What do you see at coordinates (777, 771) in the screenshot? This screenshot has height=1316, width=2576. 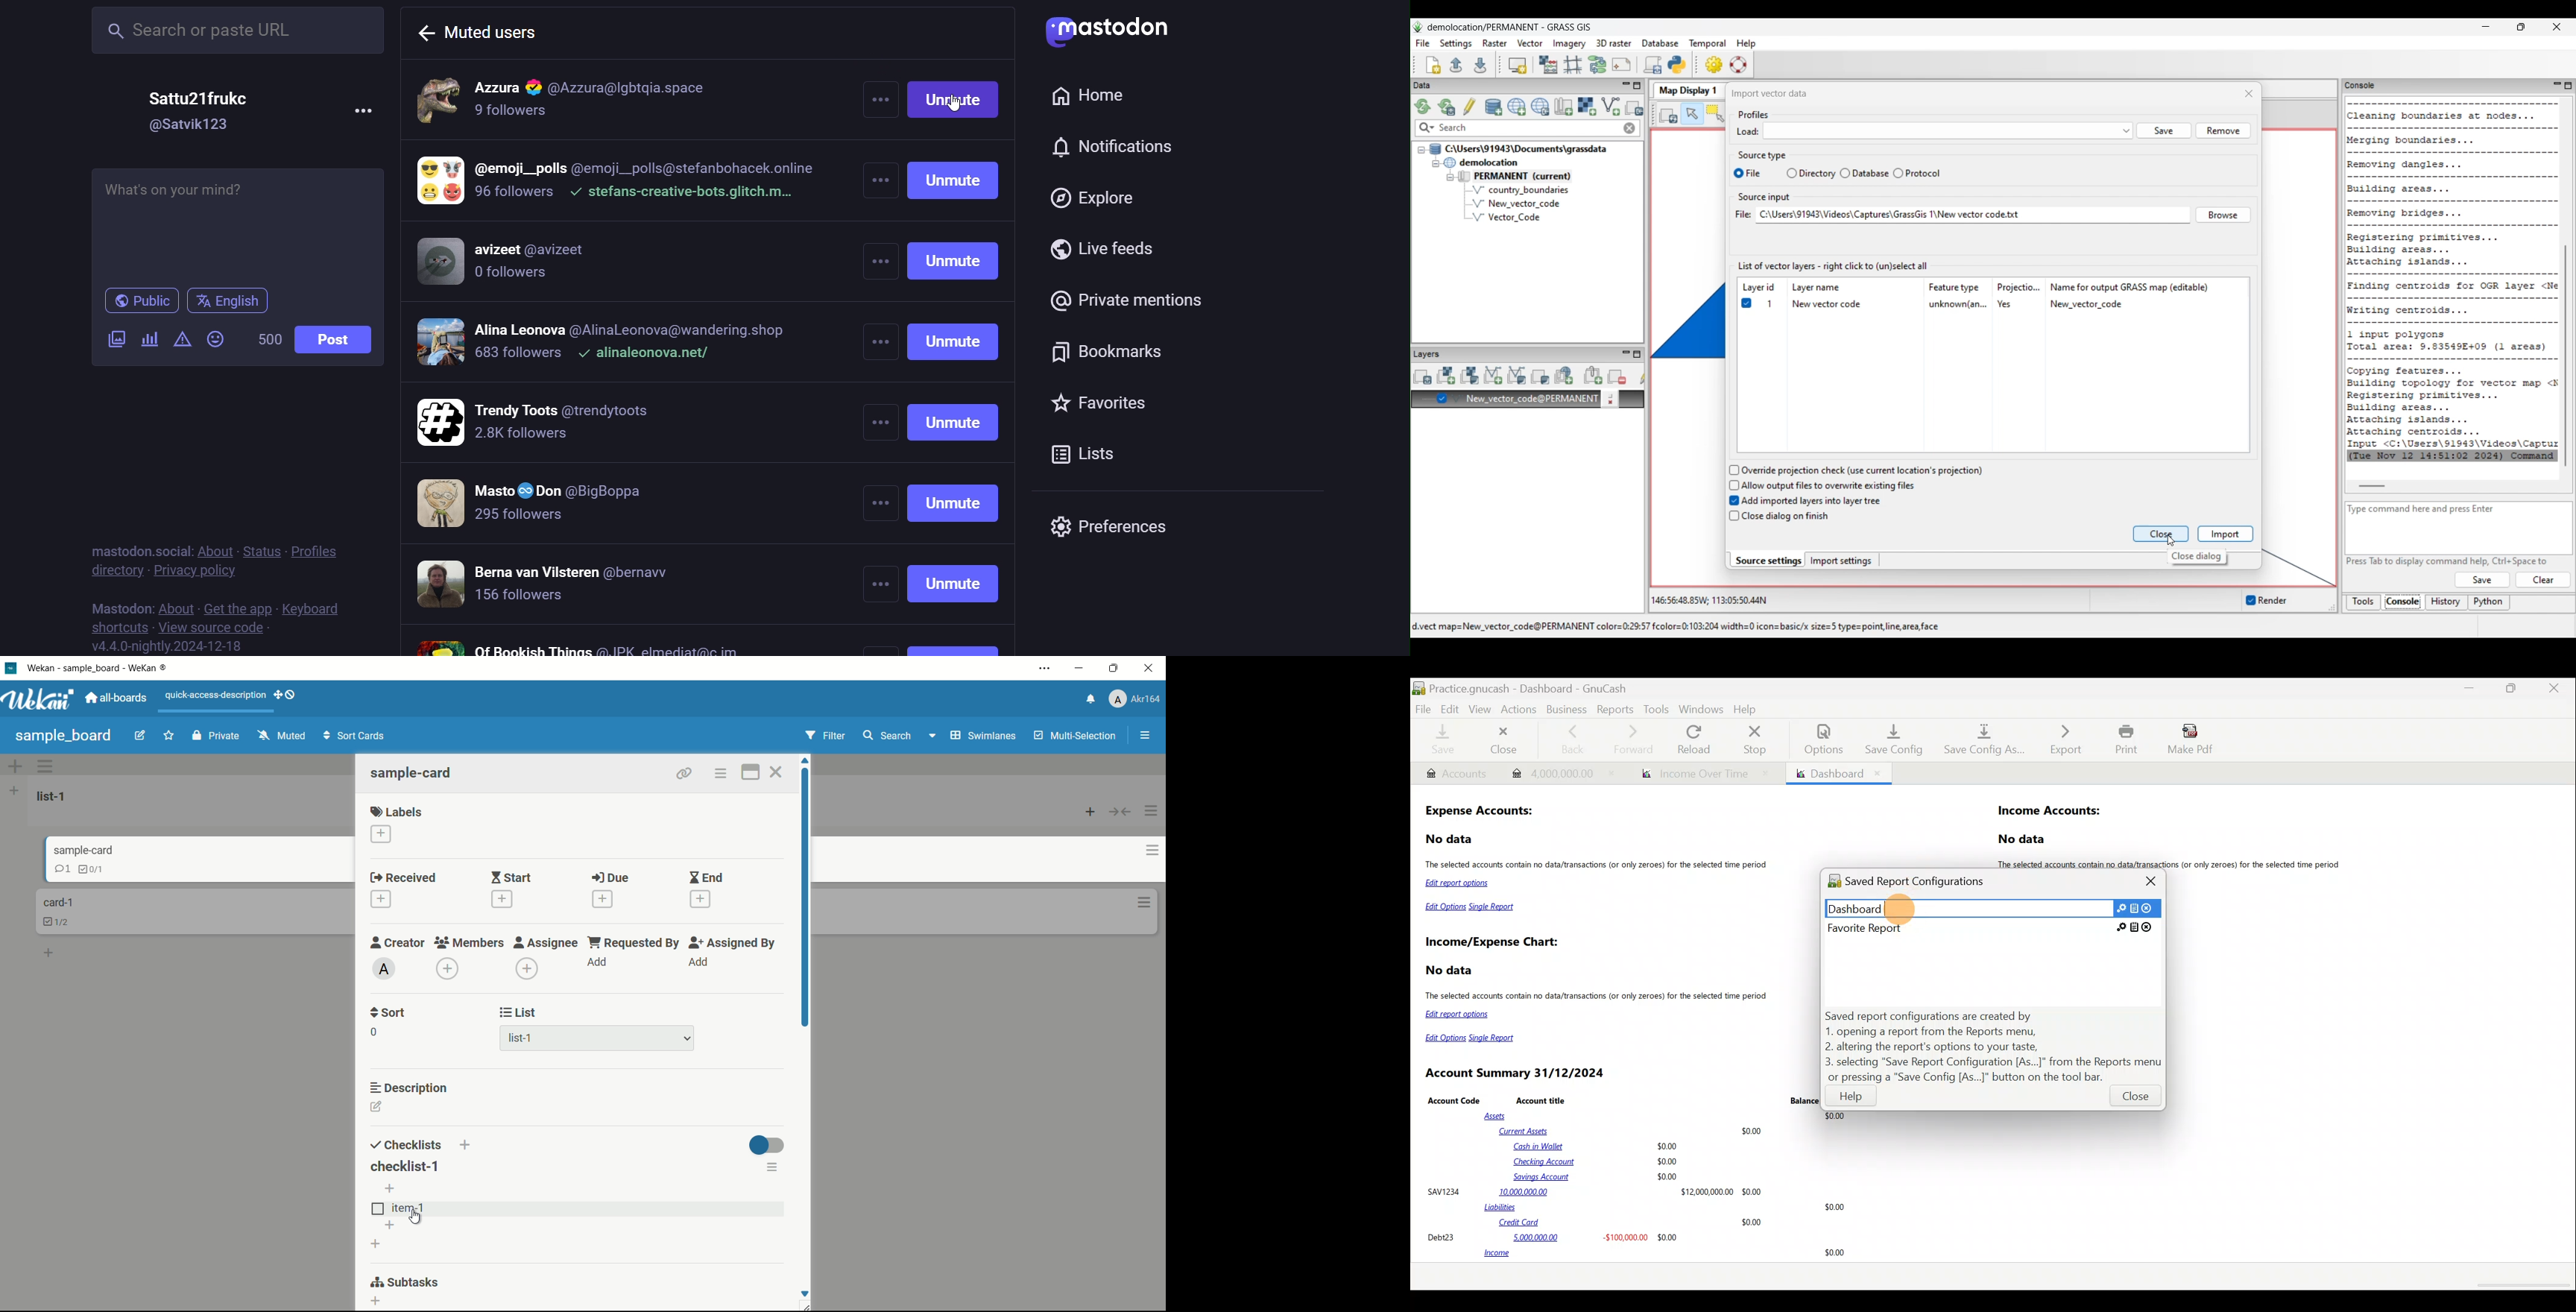 I see `close card` at bounding box center [777, 771].